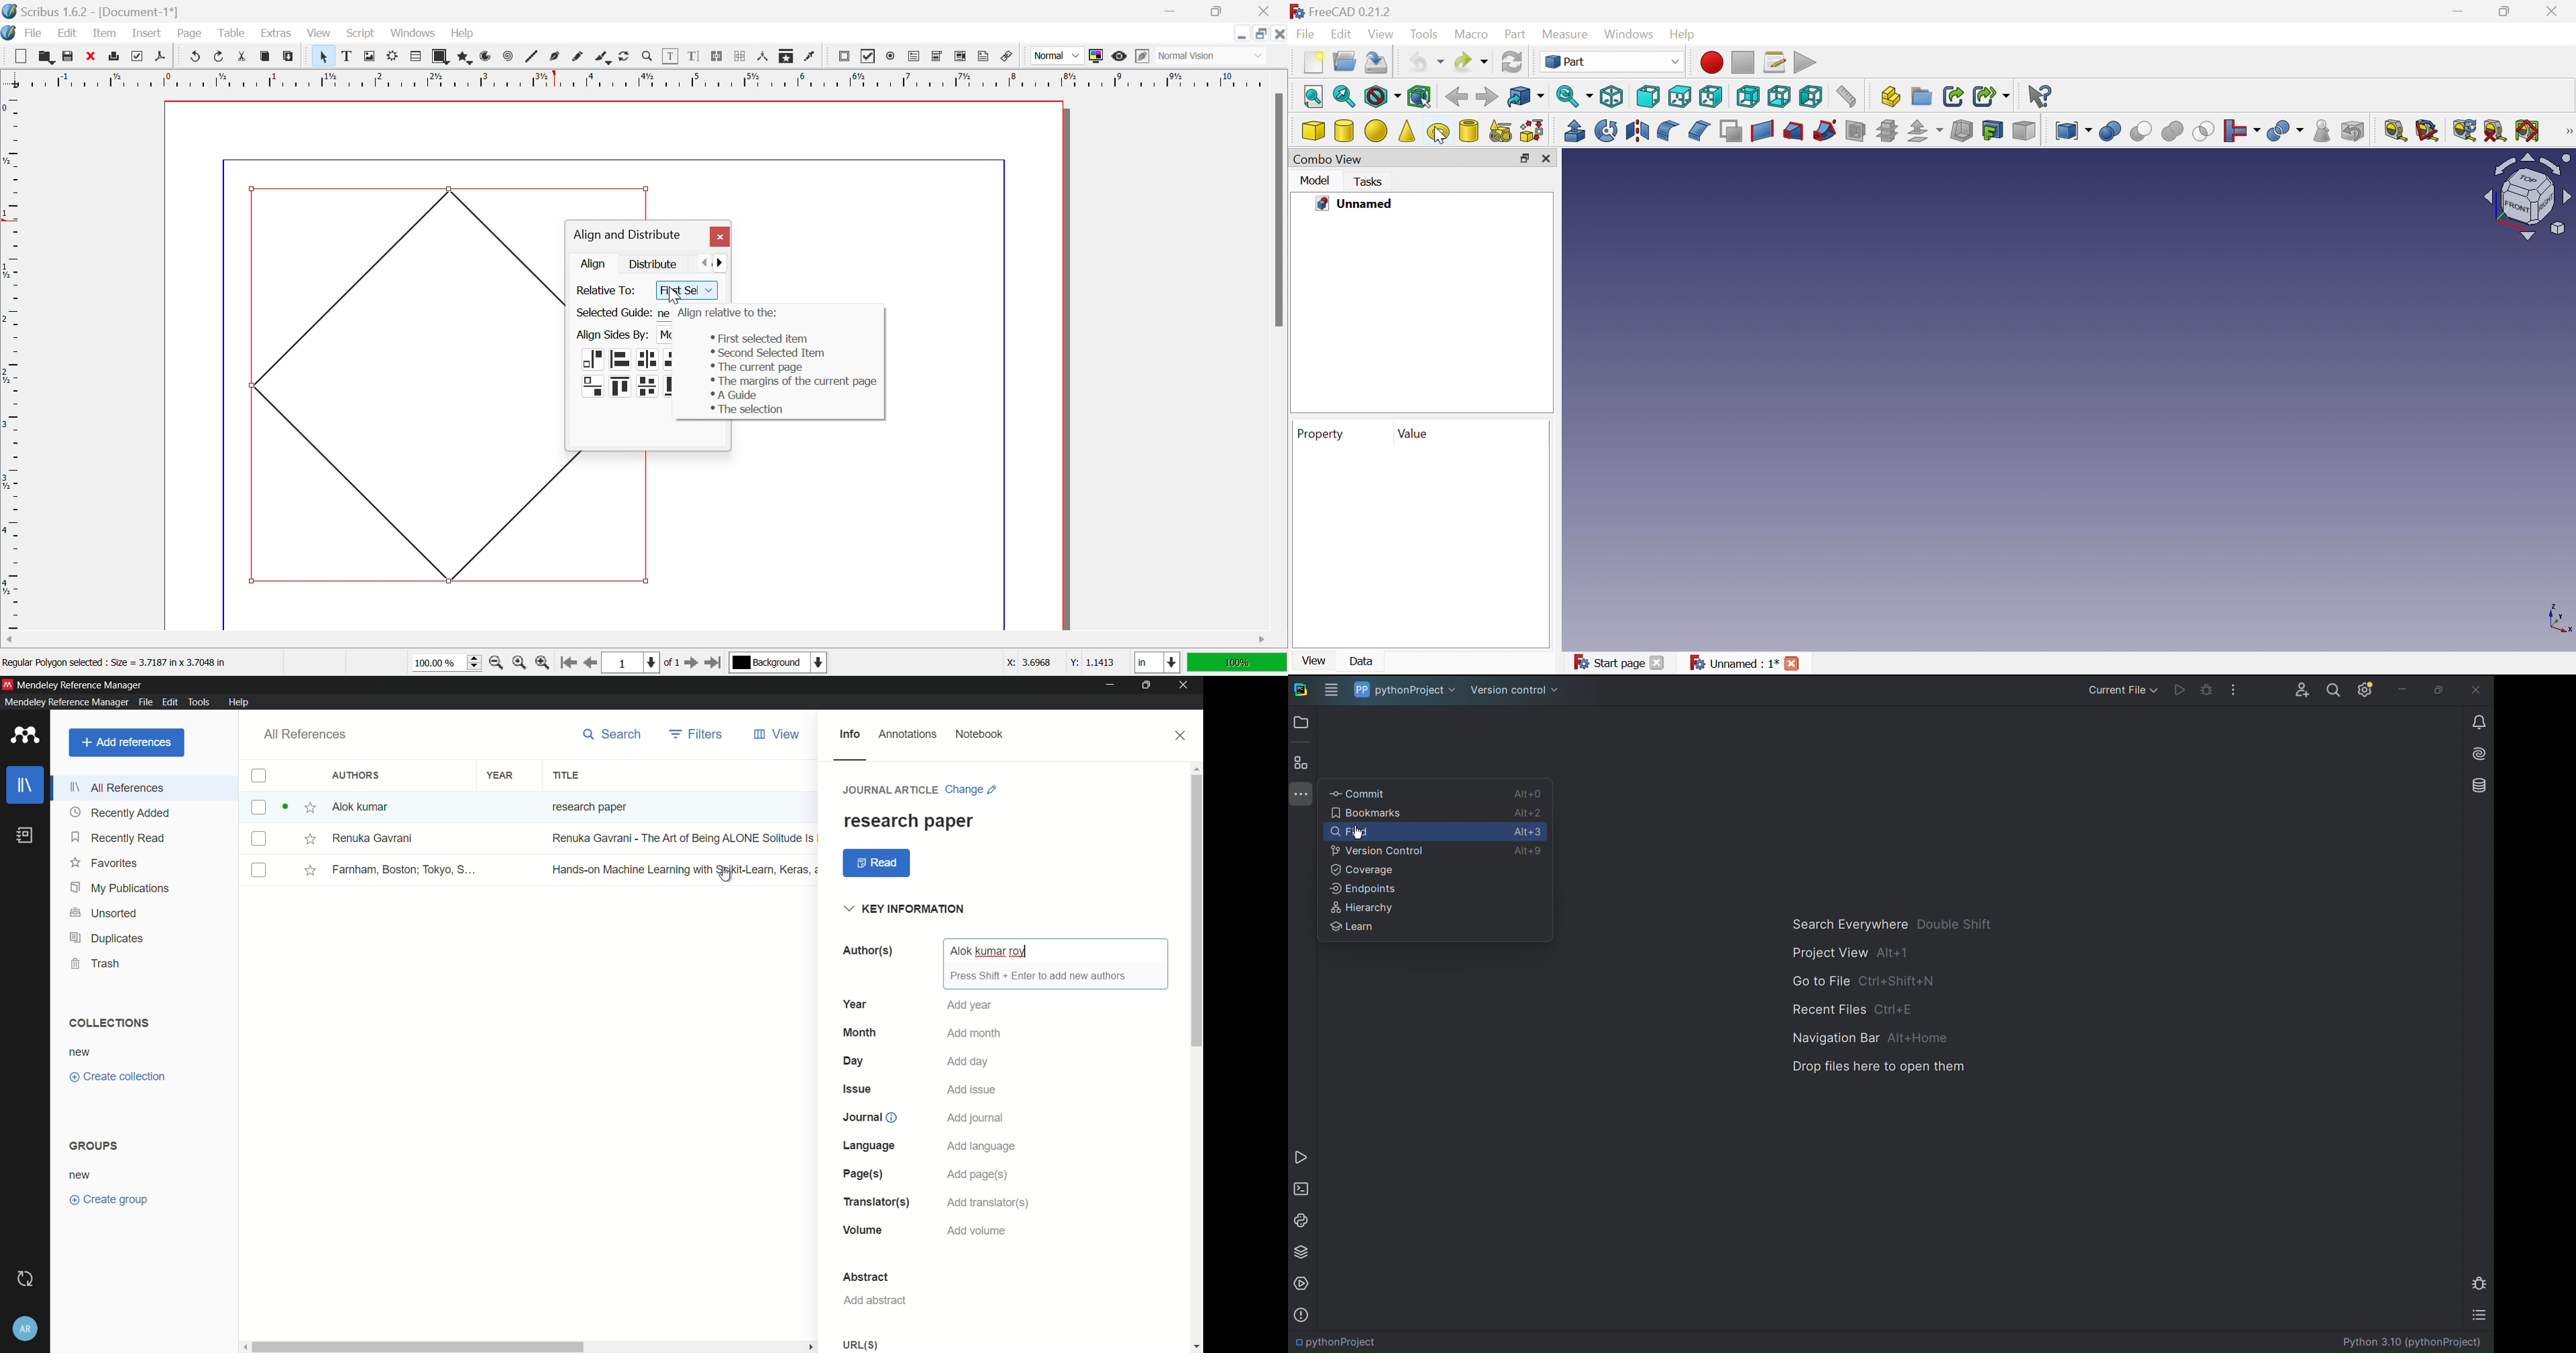  What do you see at coordinates (1731, 132) in the screenshot?
I see `Make face from wires` at bounding box center [1731, 132].